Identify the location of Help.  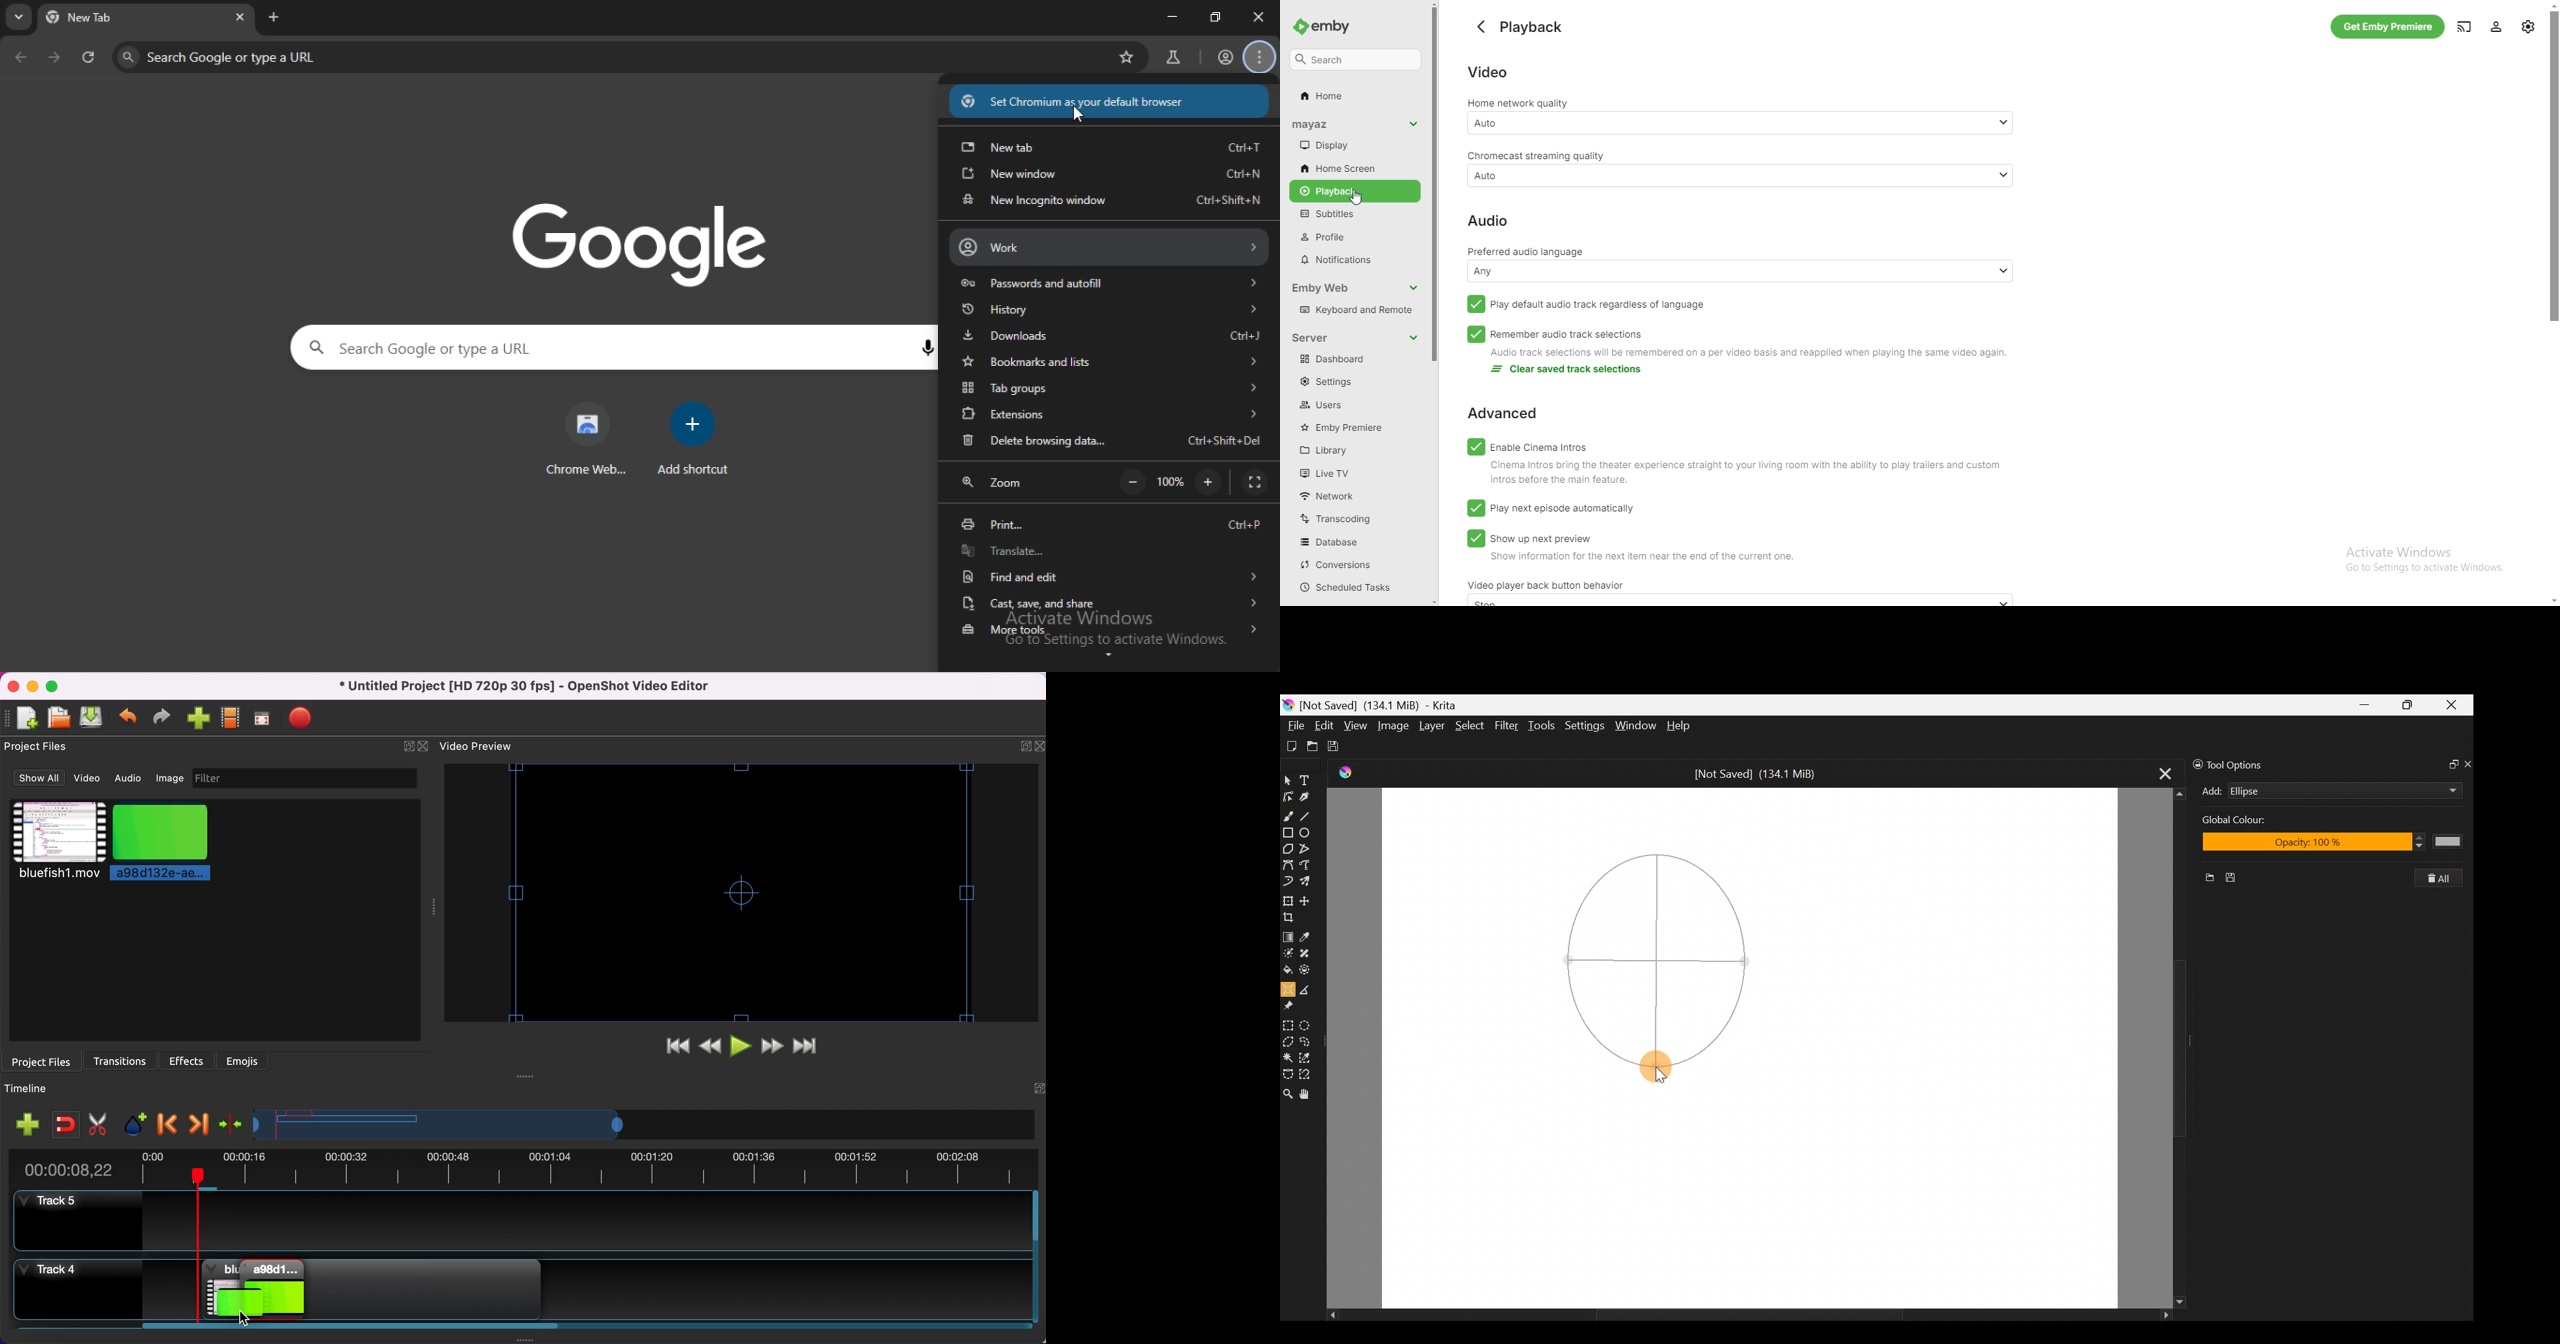
(1679, 726).